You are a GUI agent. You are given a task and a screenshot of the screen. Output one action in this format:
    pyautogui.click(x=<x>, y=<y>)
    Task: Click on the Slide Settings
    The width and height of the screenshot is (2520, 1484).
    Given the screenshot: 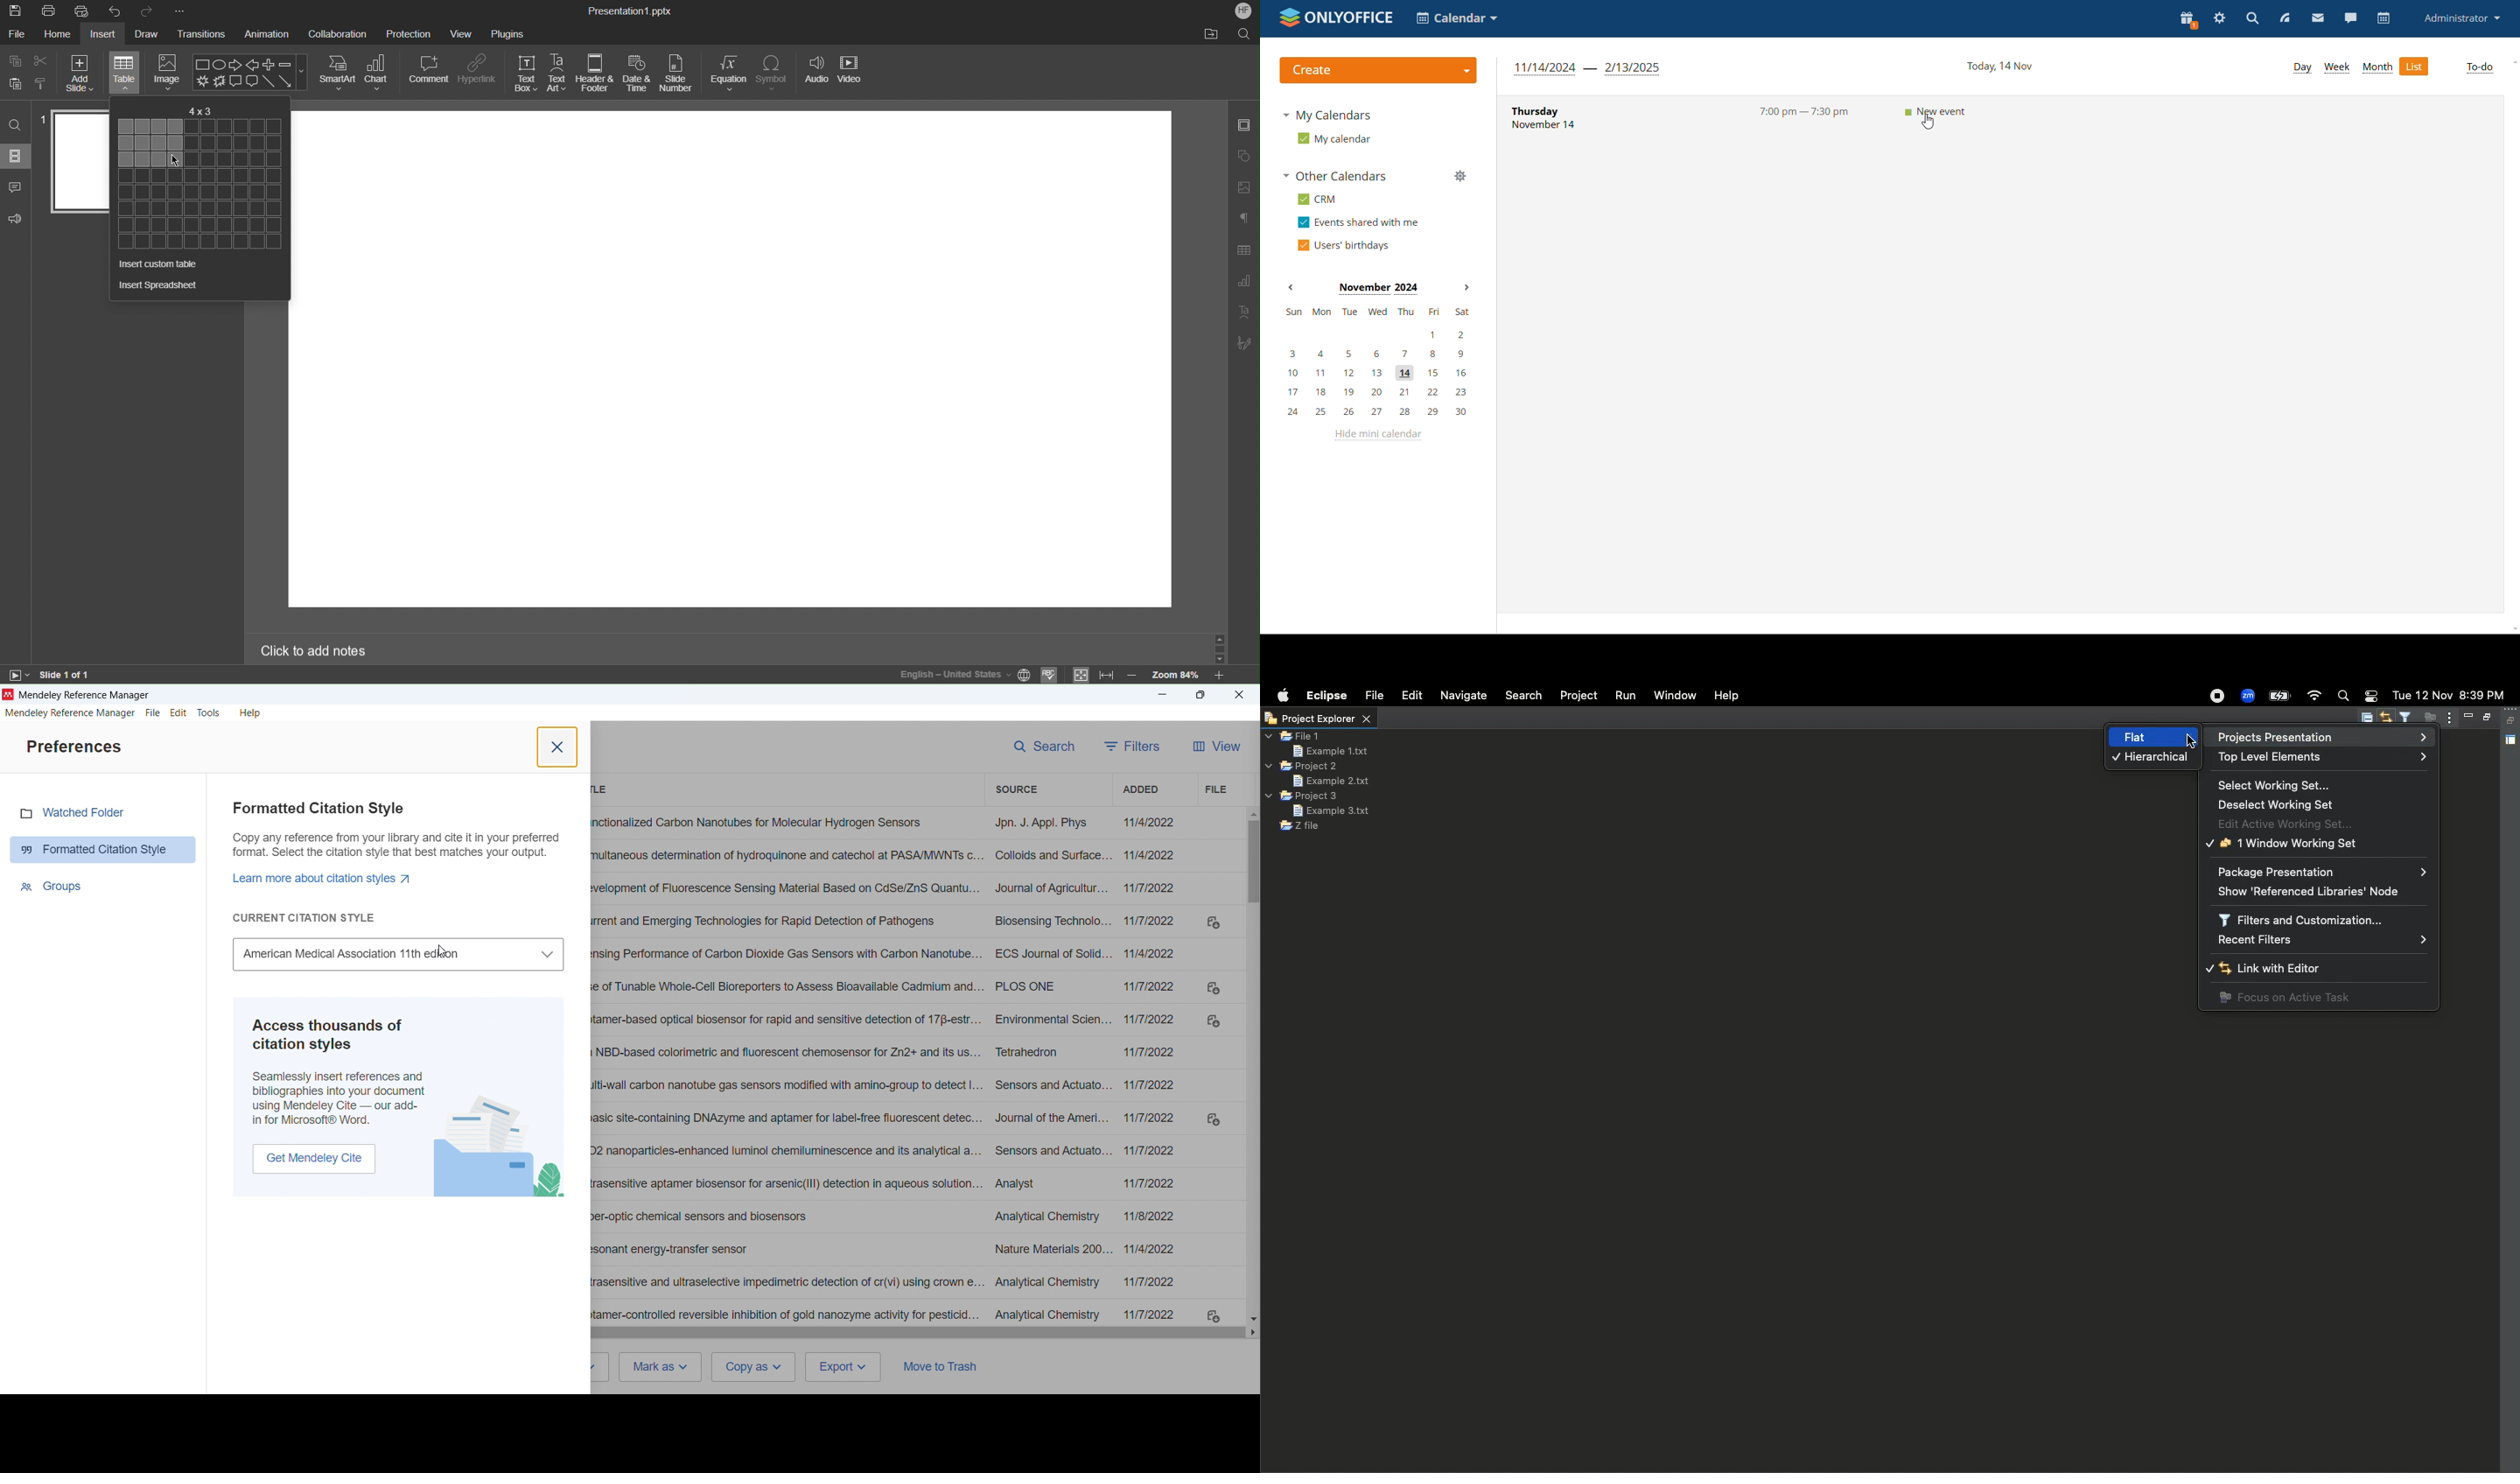 What is the action you would take?
    pyautogui.click(x=1244, y=126)
    